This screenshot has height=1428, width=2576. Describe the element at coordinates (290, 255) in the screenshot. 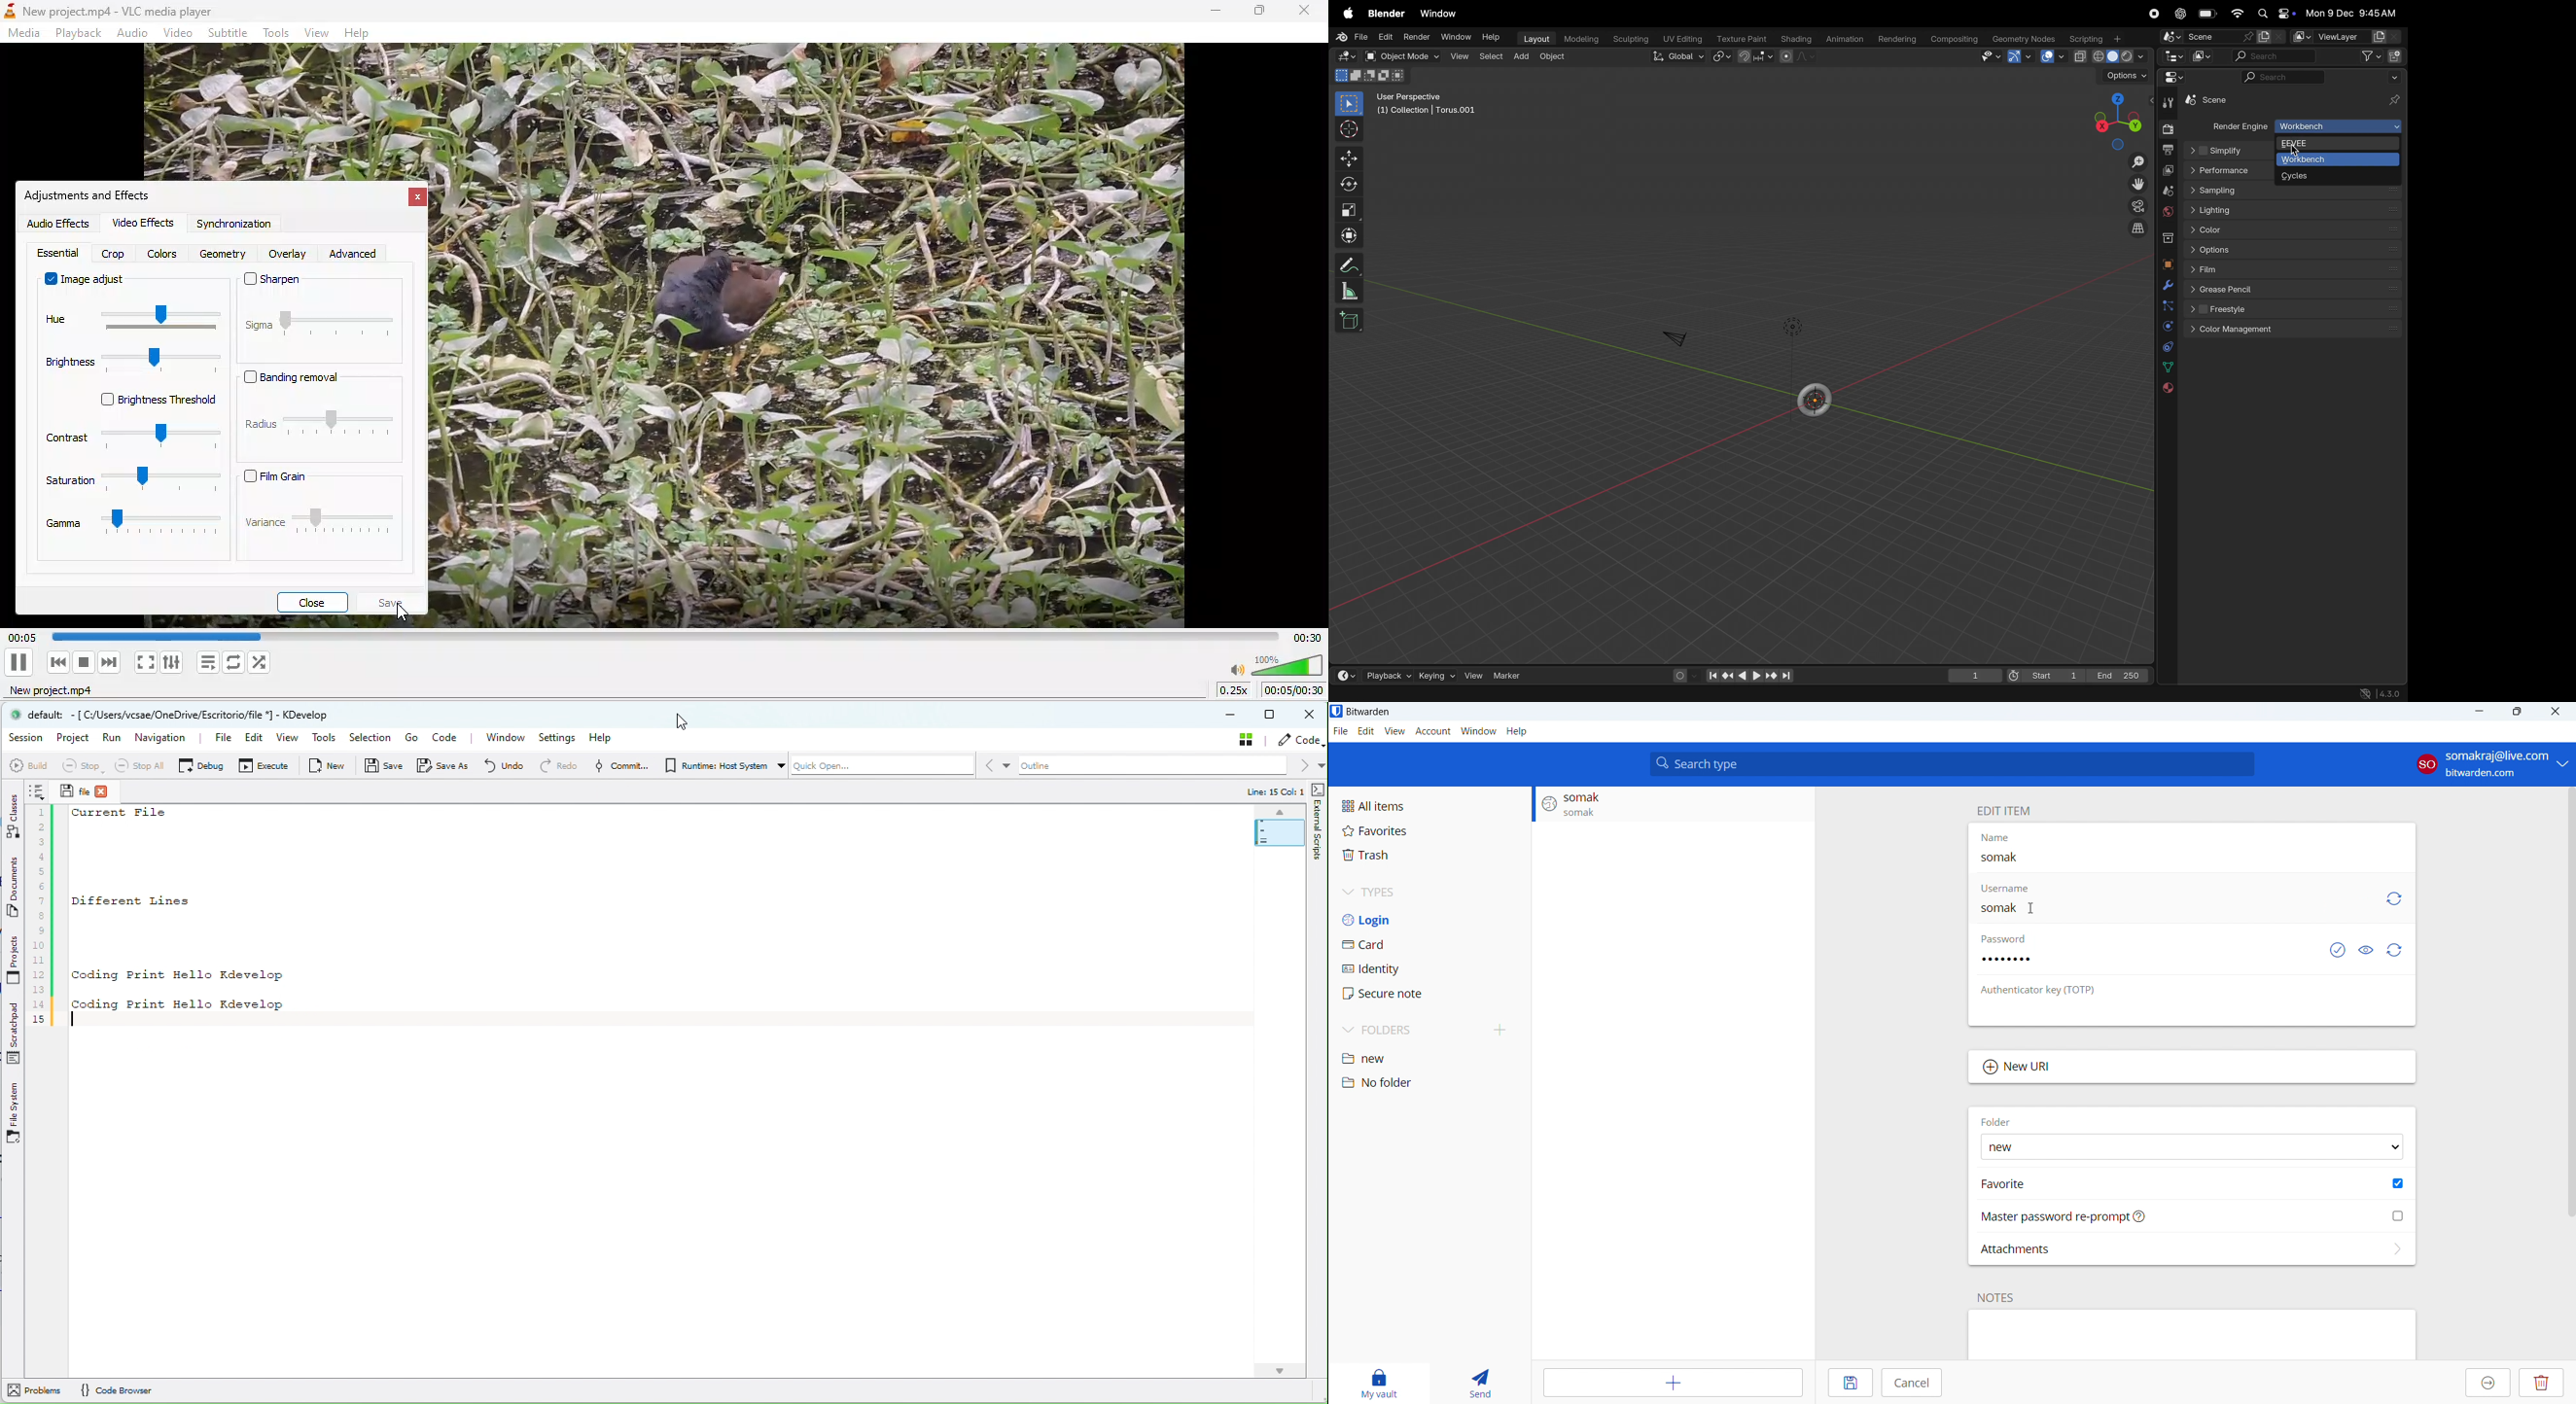

I see `overlay` at that location.